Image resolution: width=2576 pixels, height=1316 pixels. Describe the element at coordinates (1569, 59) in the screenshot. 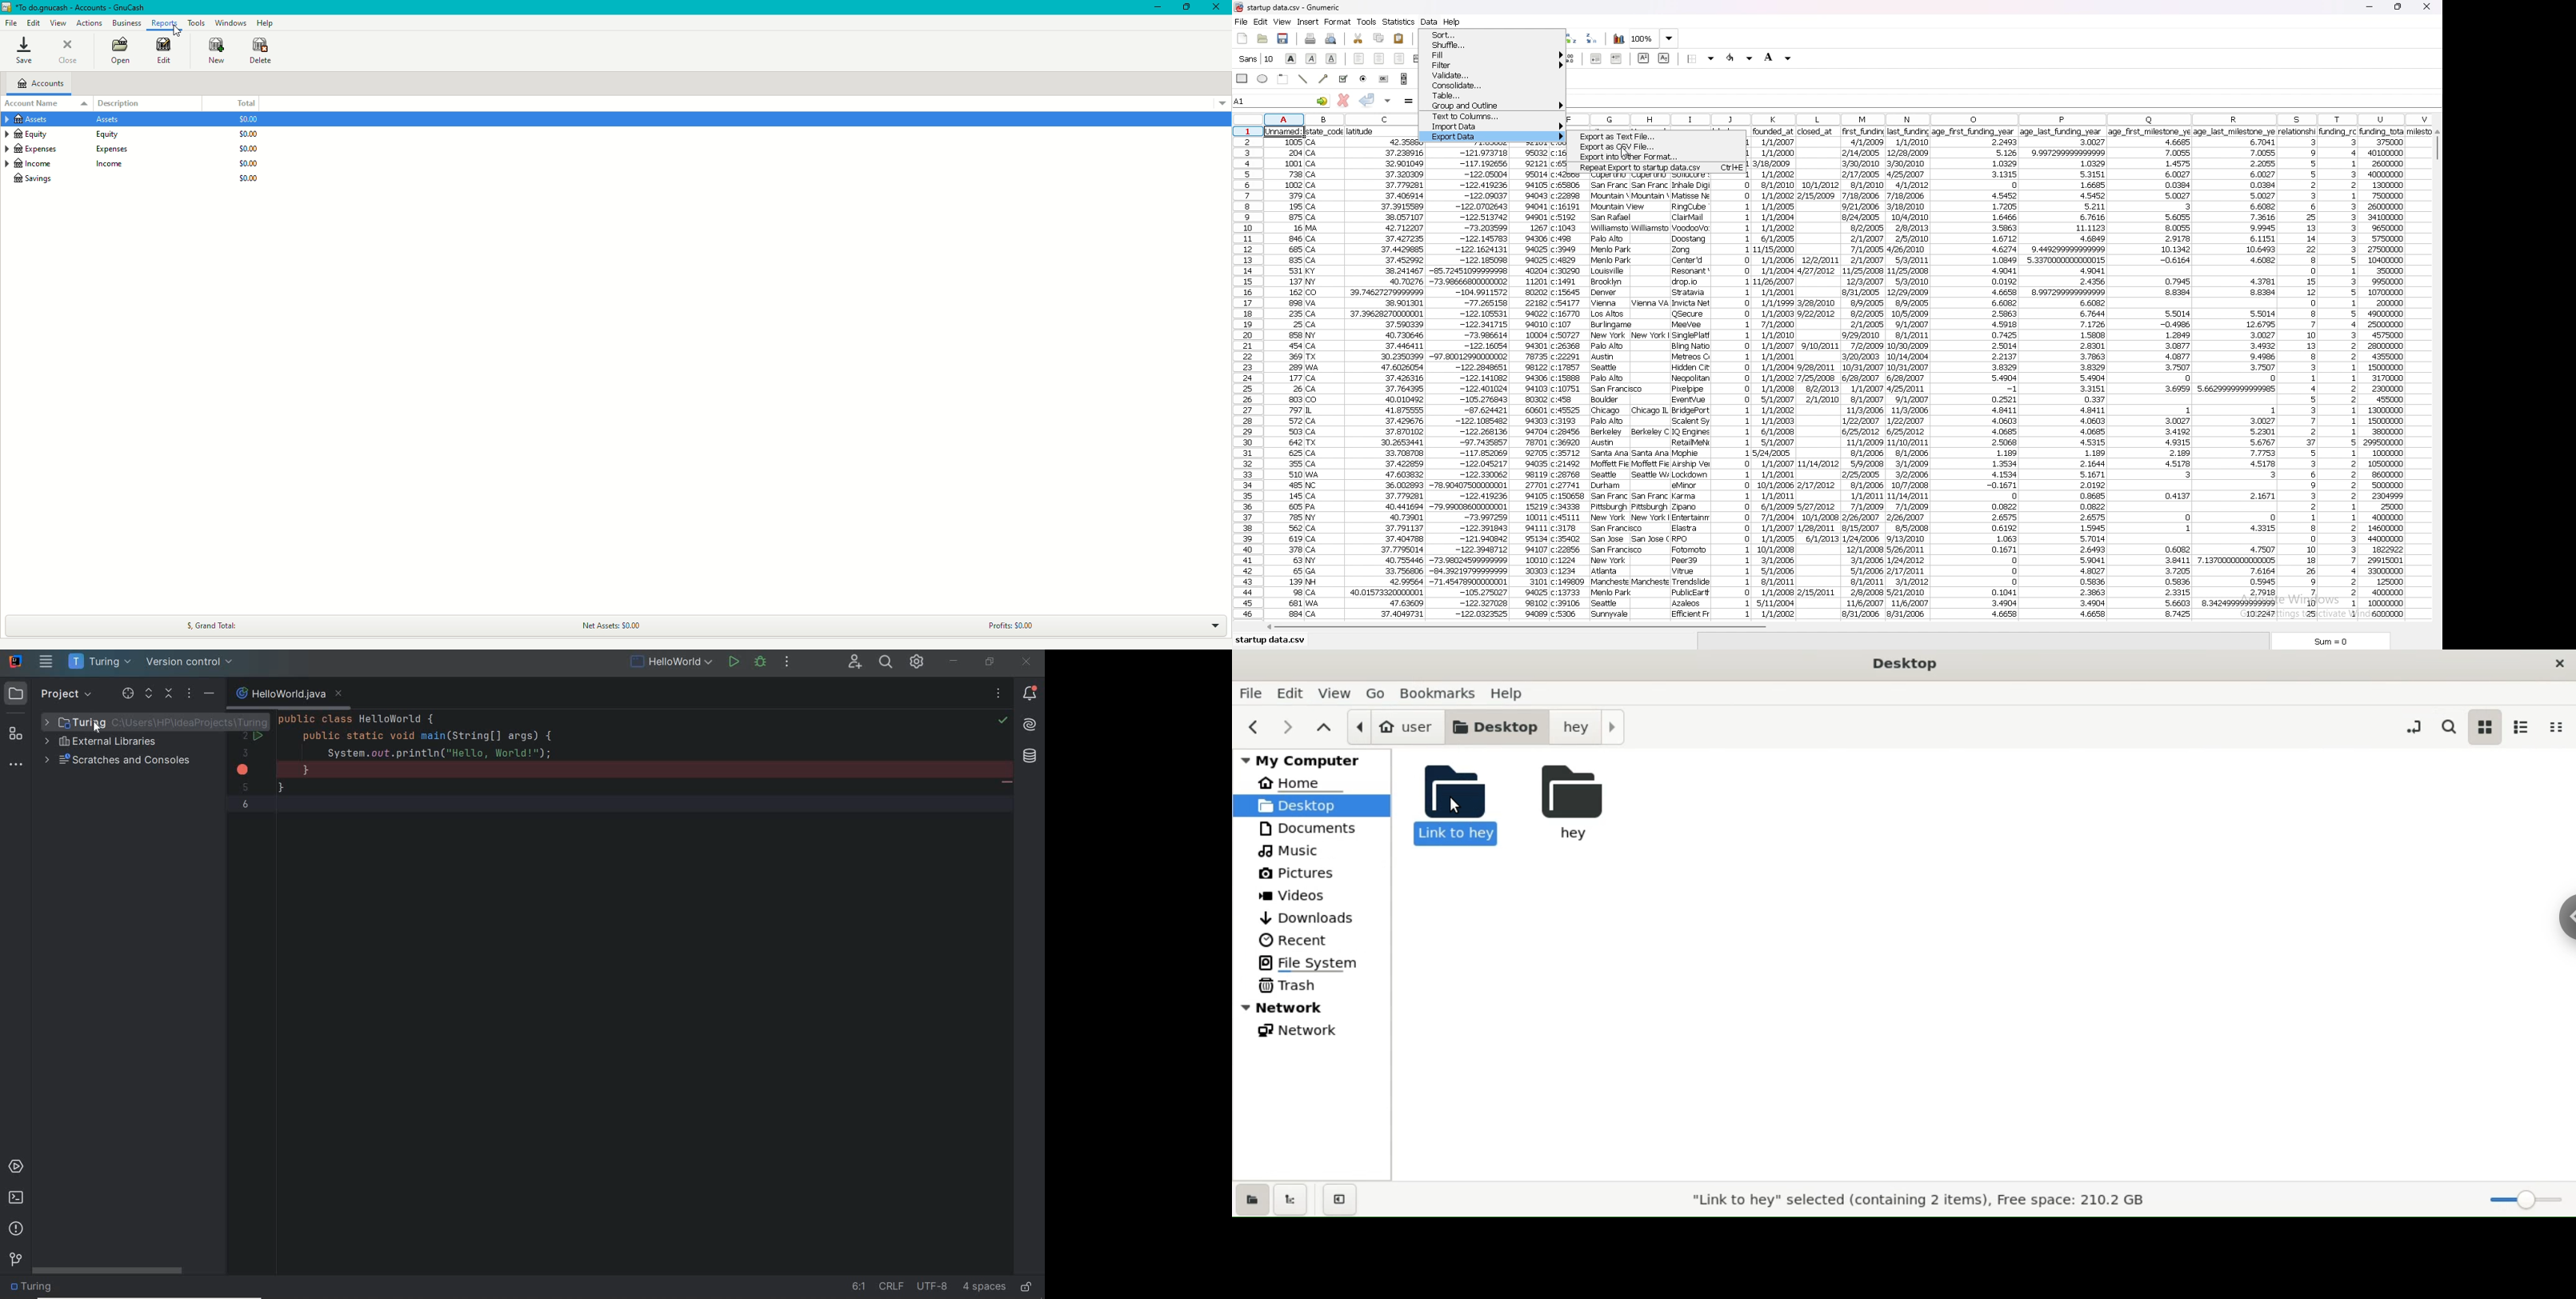

I see `decrease decimals` at that location.